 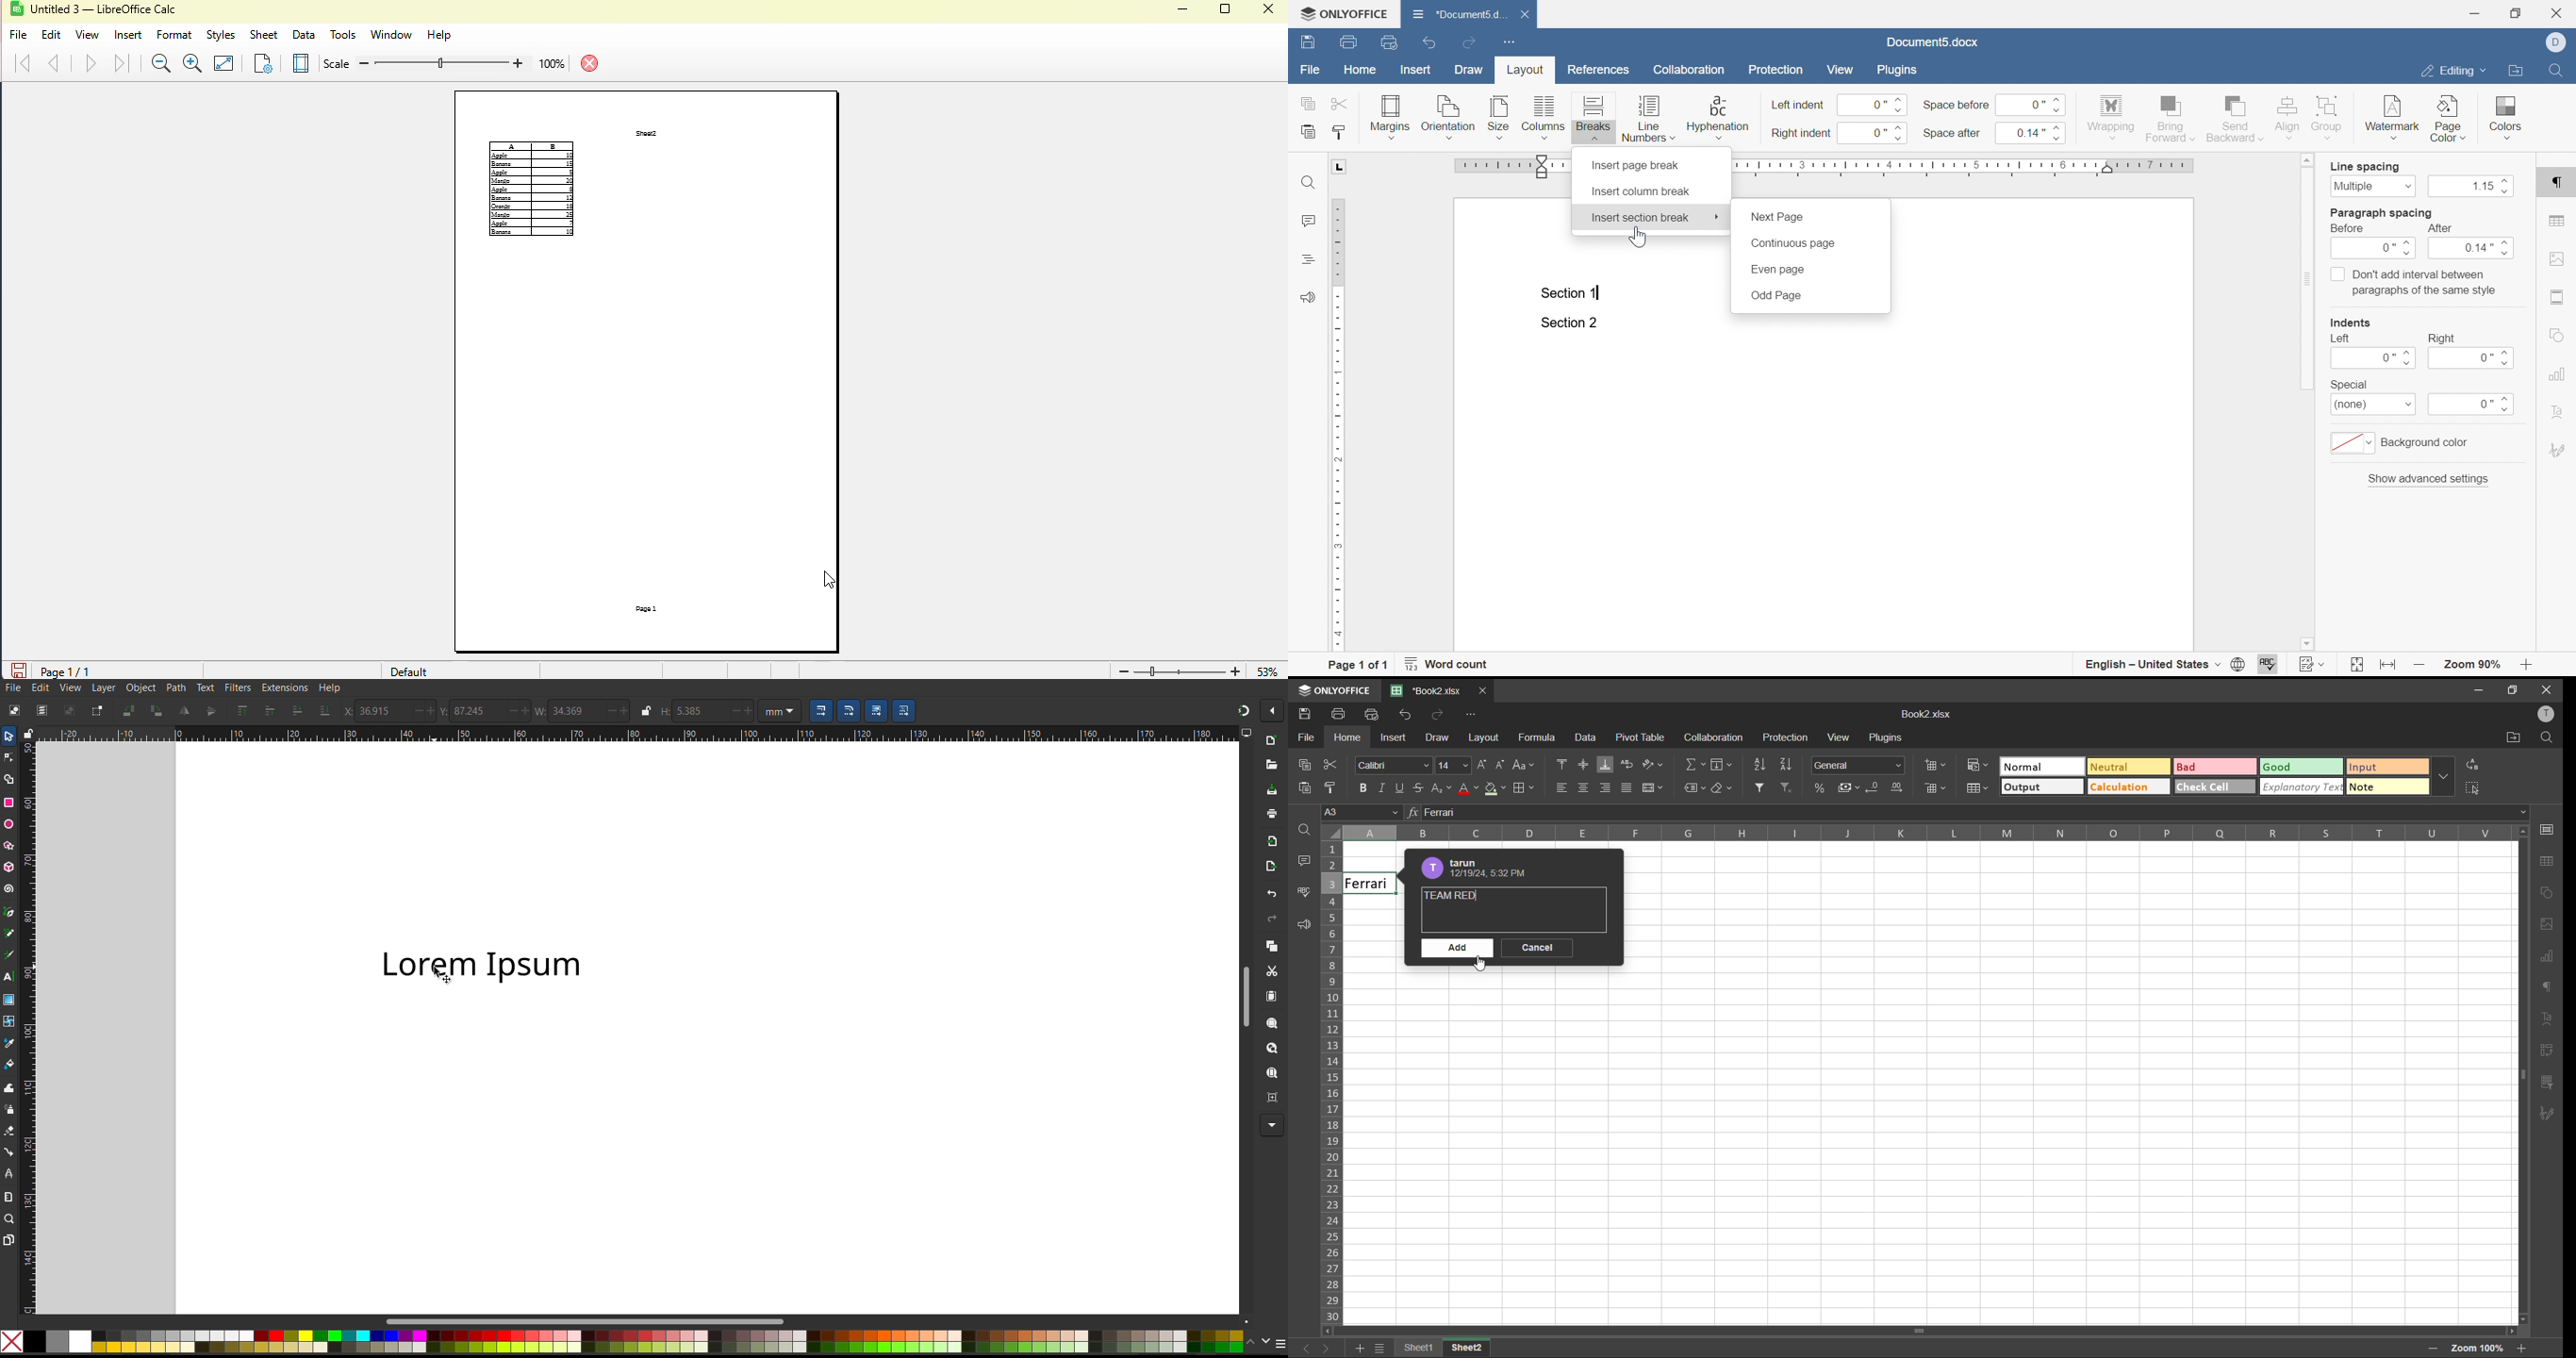 What do you see at coordinates (2111, 118) in the screenshot?
I see `wrapping` at bounding box center [2111, 118].